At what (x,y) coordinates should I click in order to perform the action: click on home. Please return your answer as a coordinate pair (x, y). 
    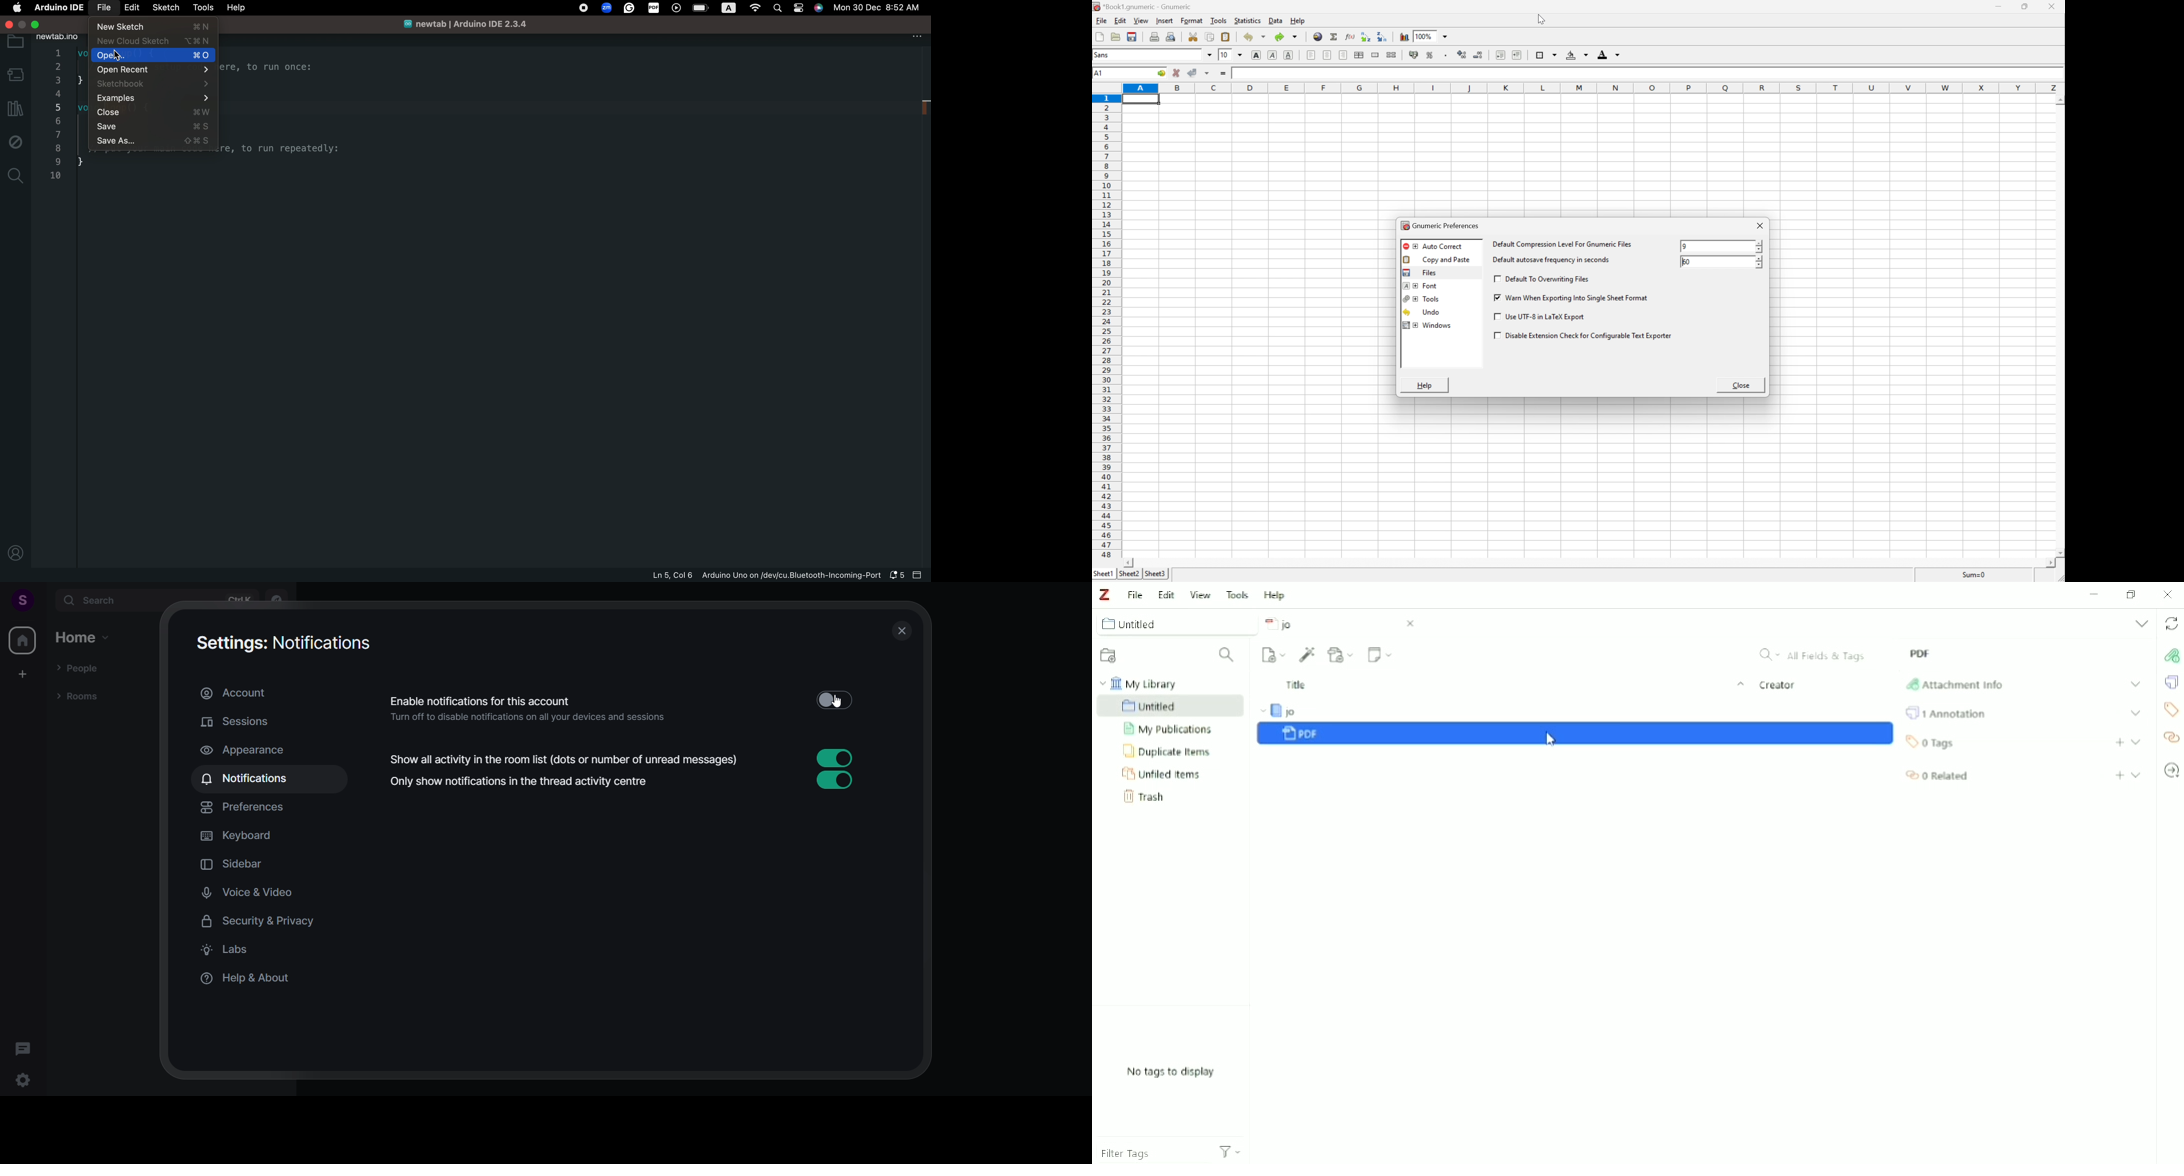
    Looking at the image, I should click on (22, 640).